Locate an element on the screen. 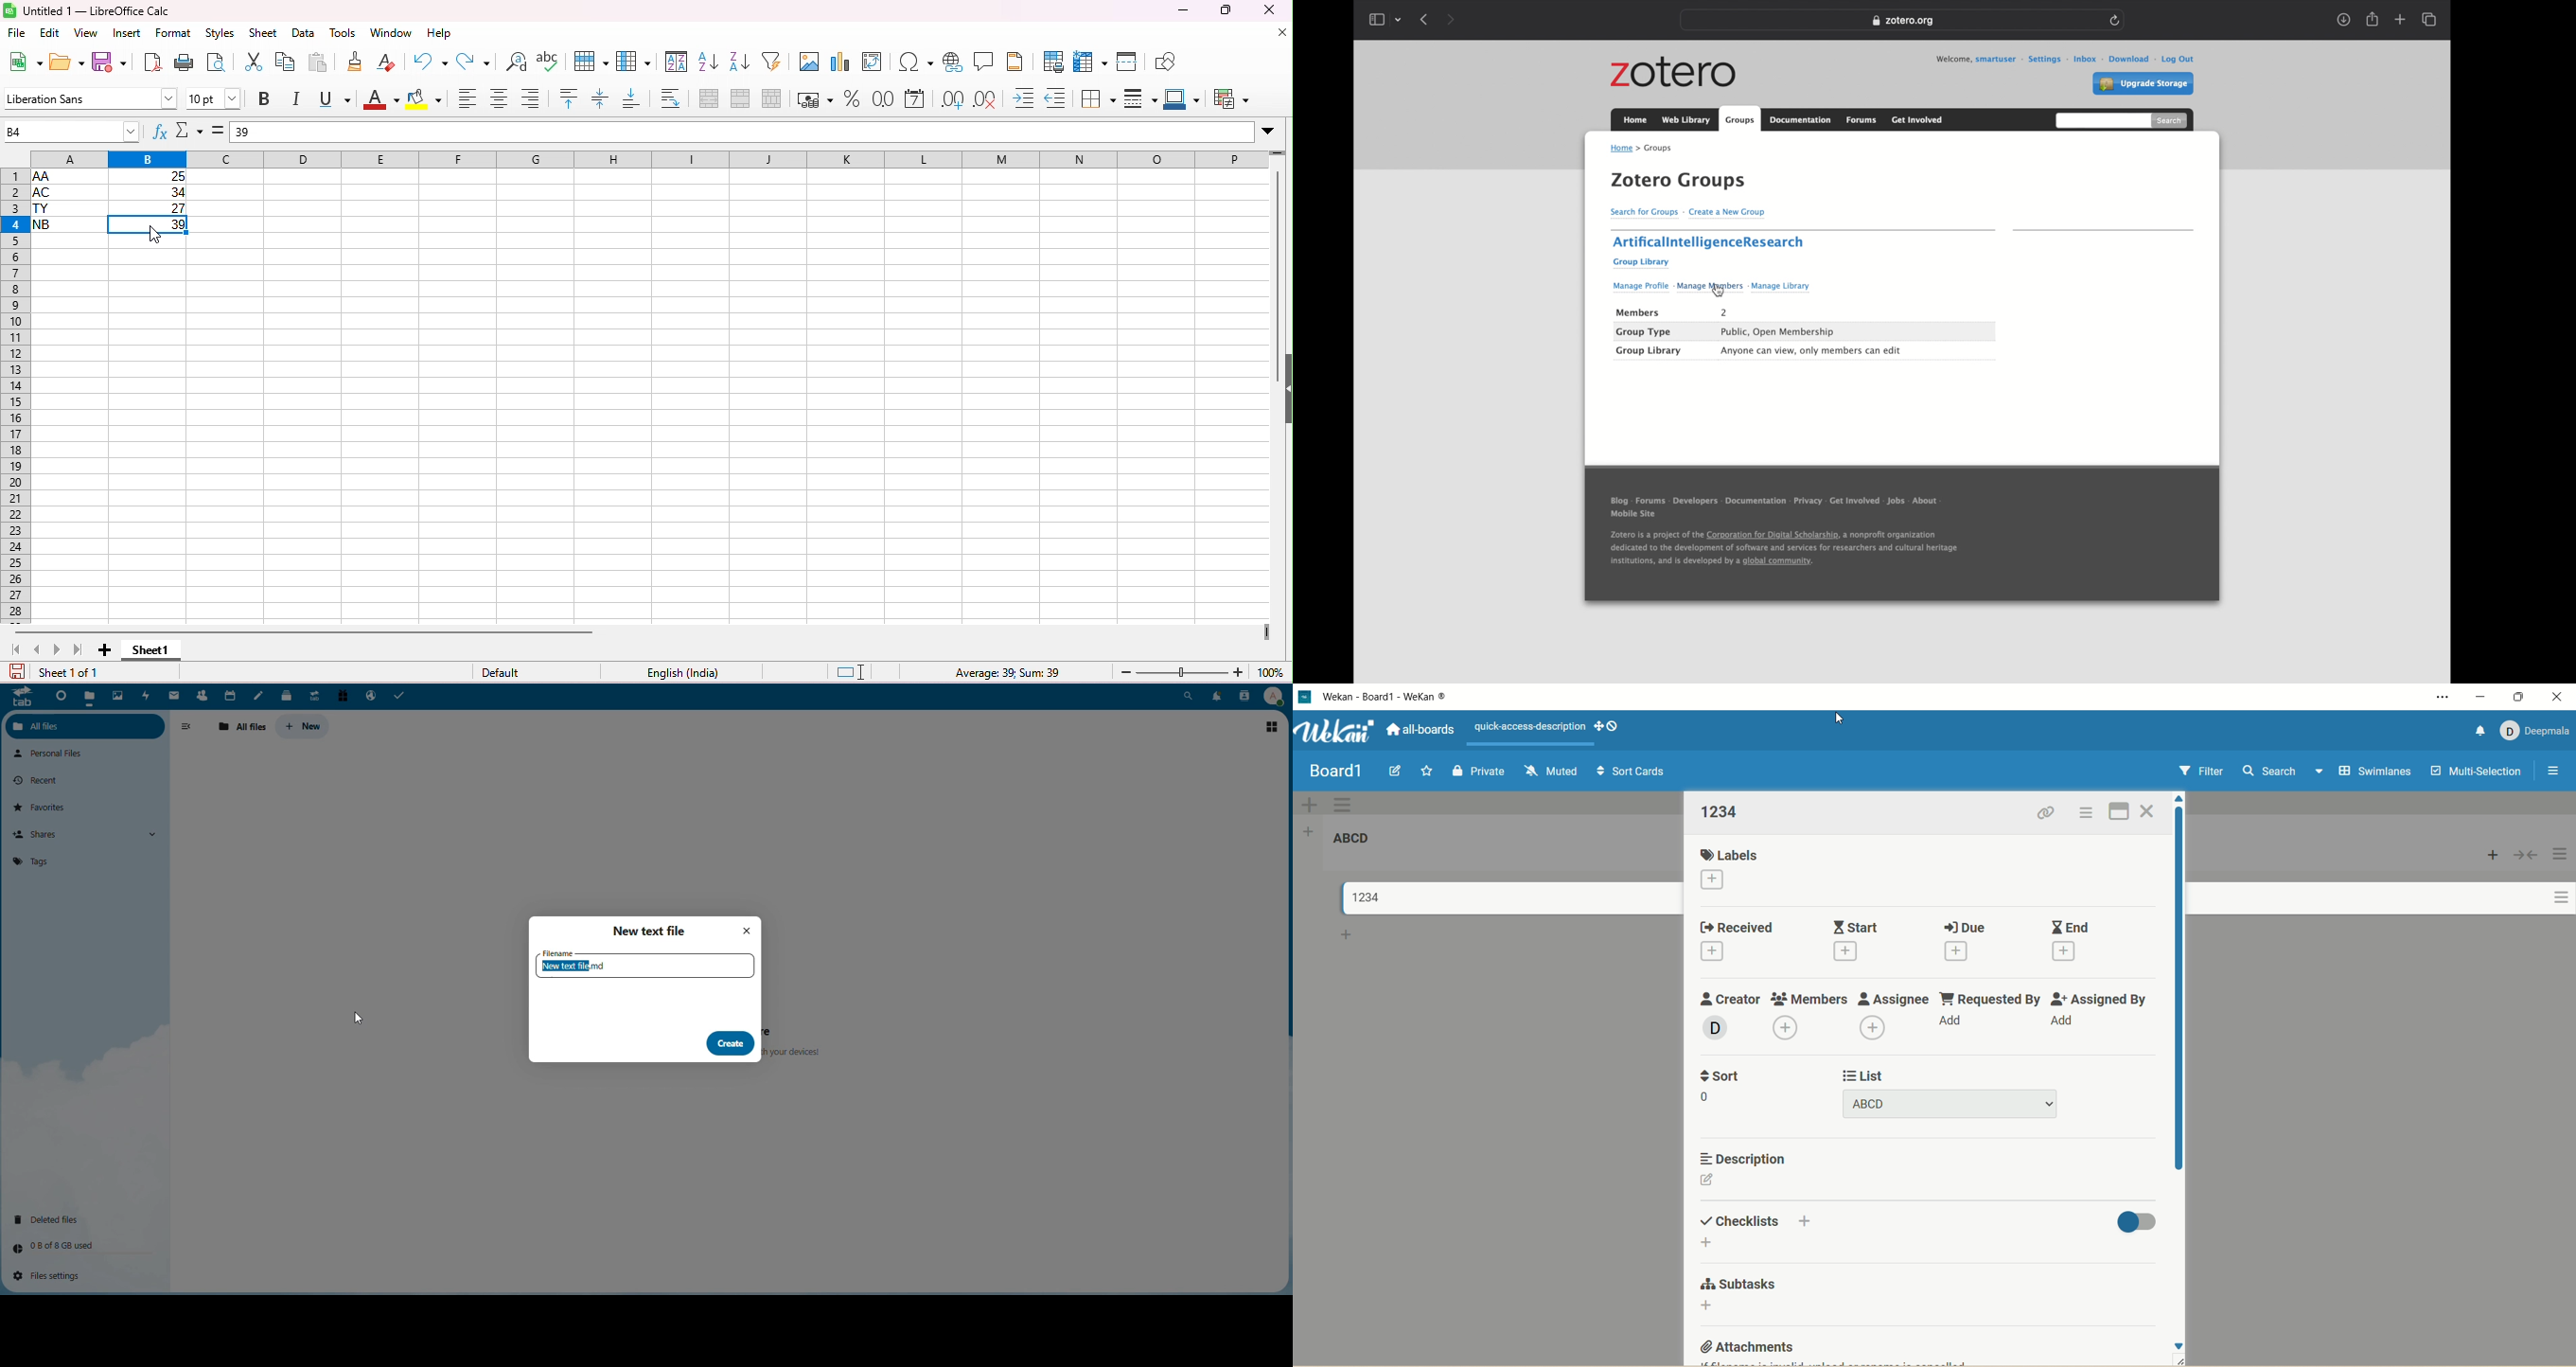 This screenshot has height=1372, width=2576. add is located at coordinates (2064, 1023).